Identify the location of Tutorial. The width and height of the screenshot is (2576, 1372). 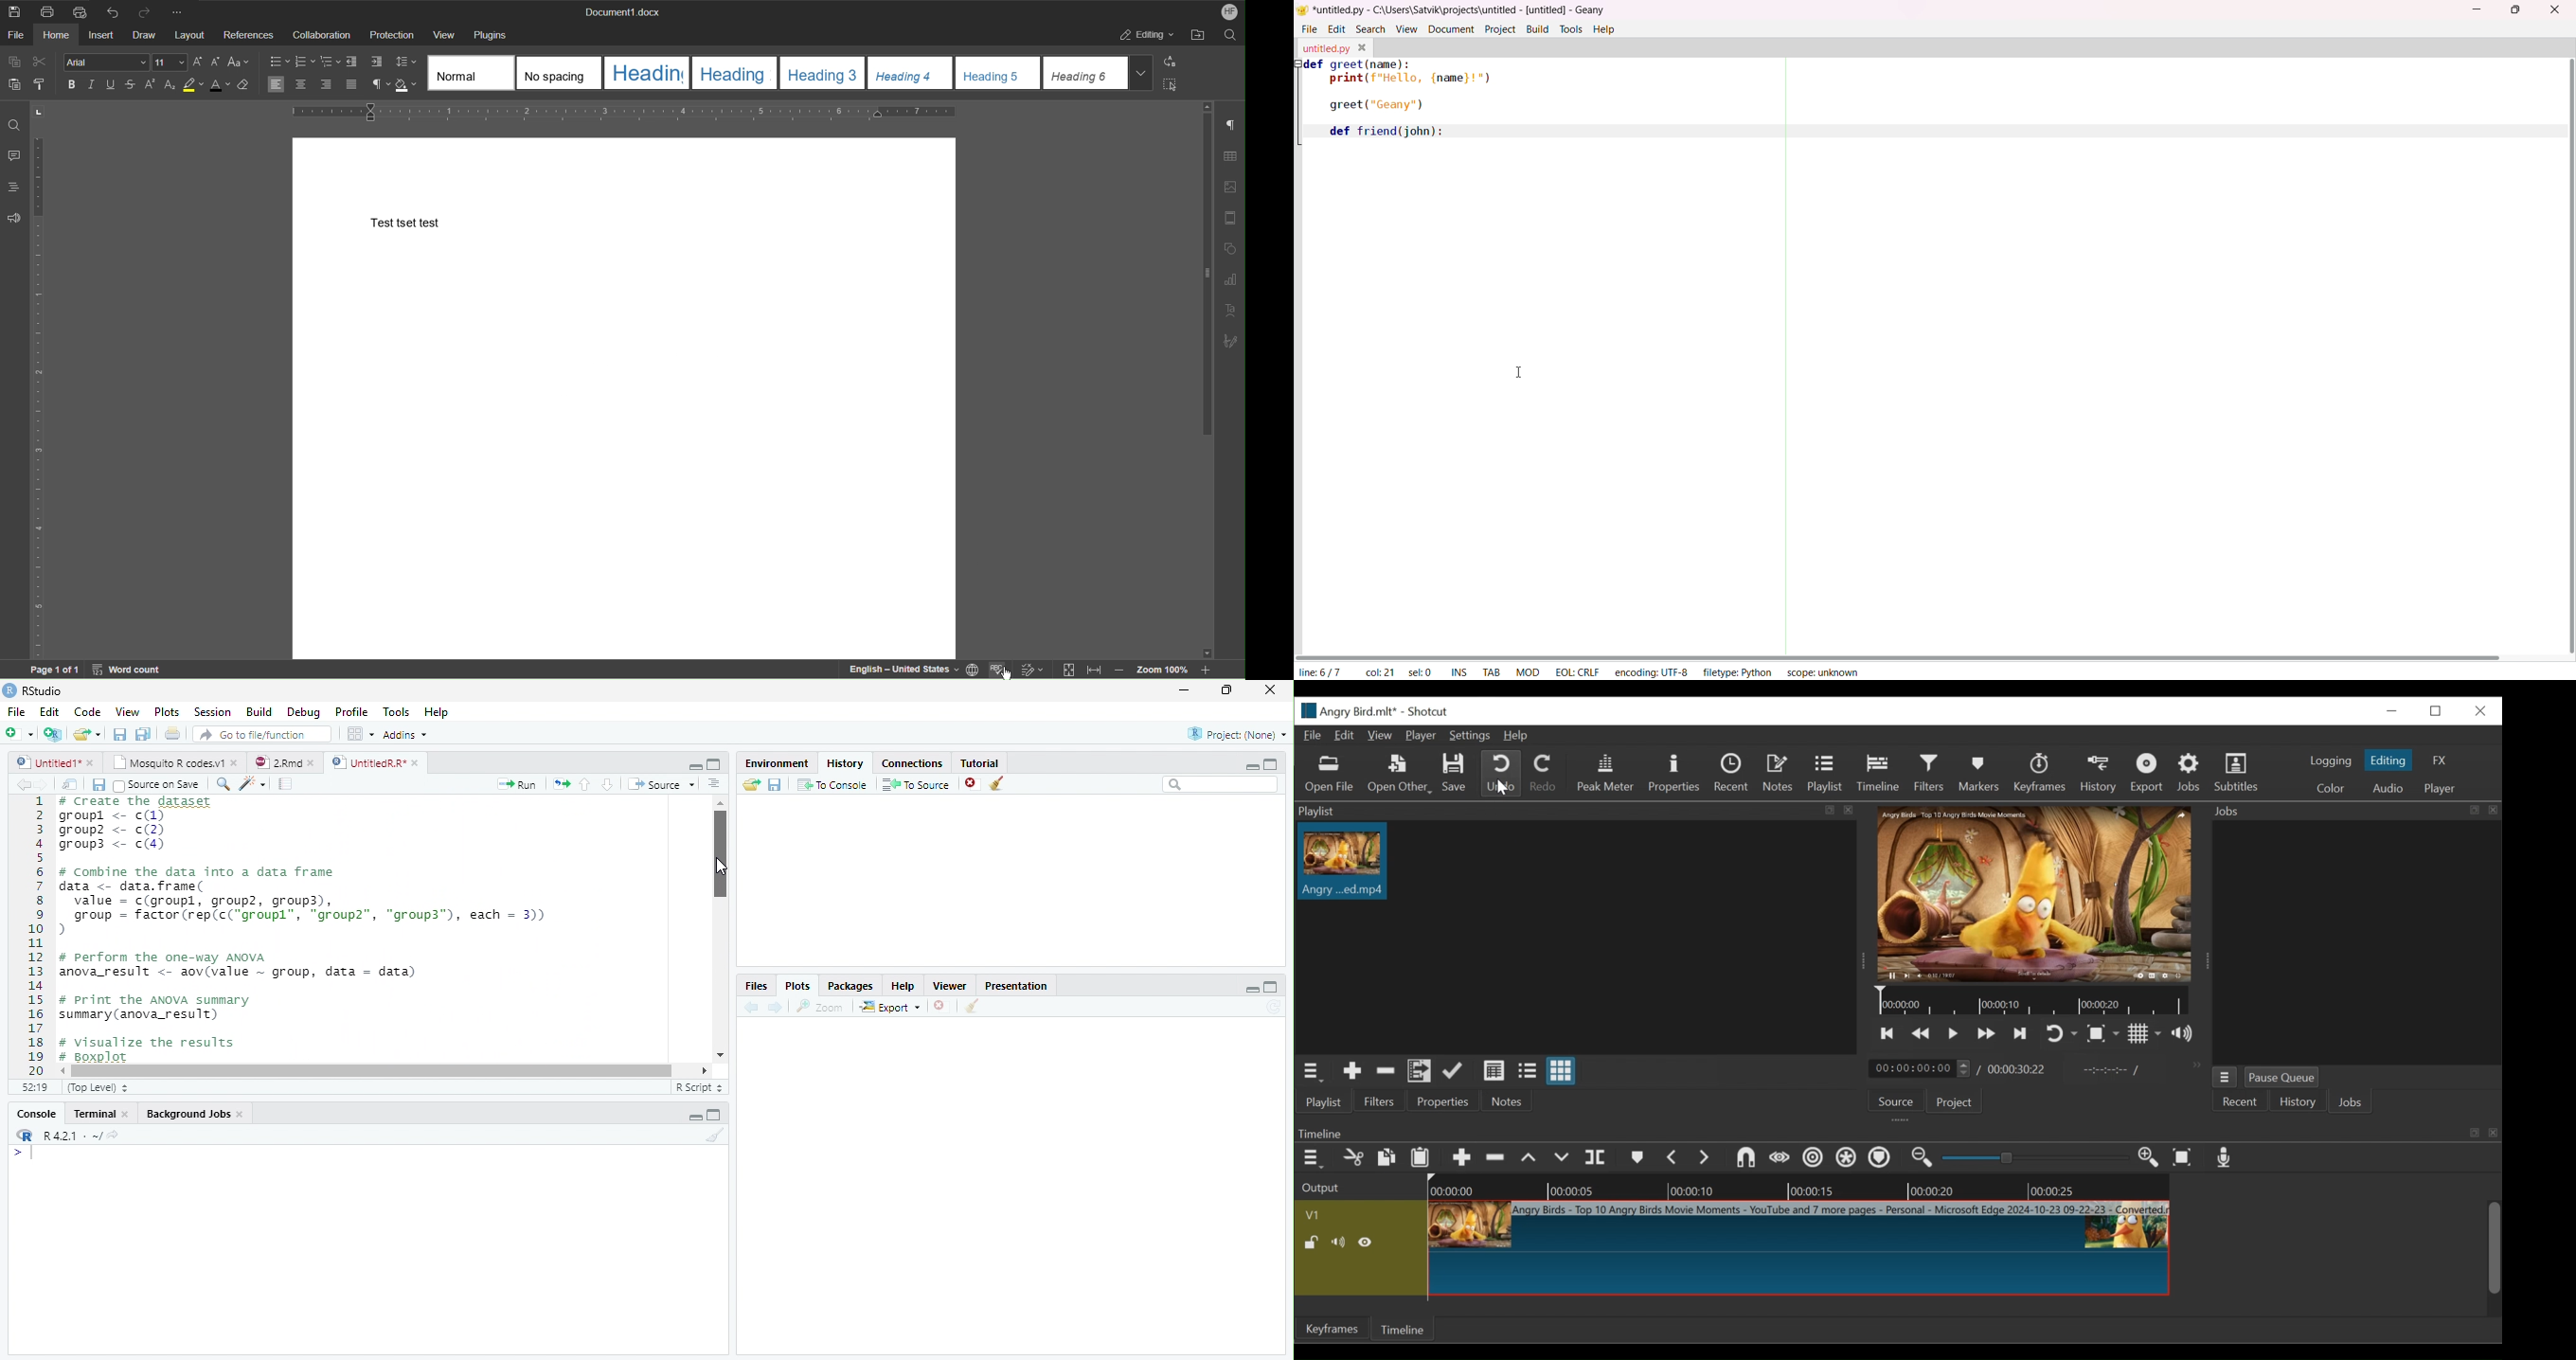
(981, 761).